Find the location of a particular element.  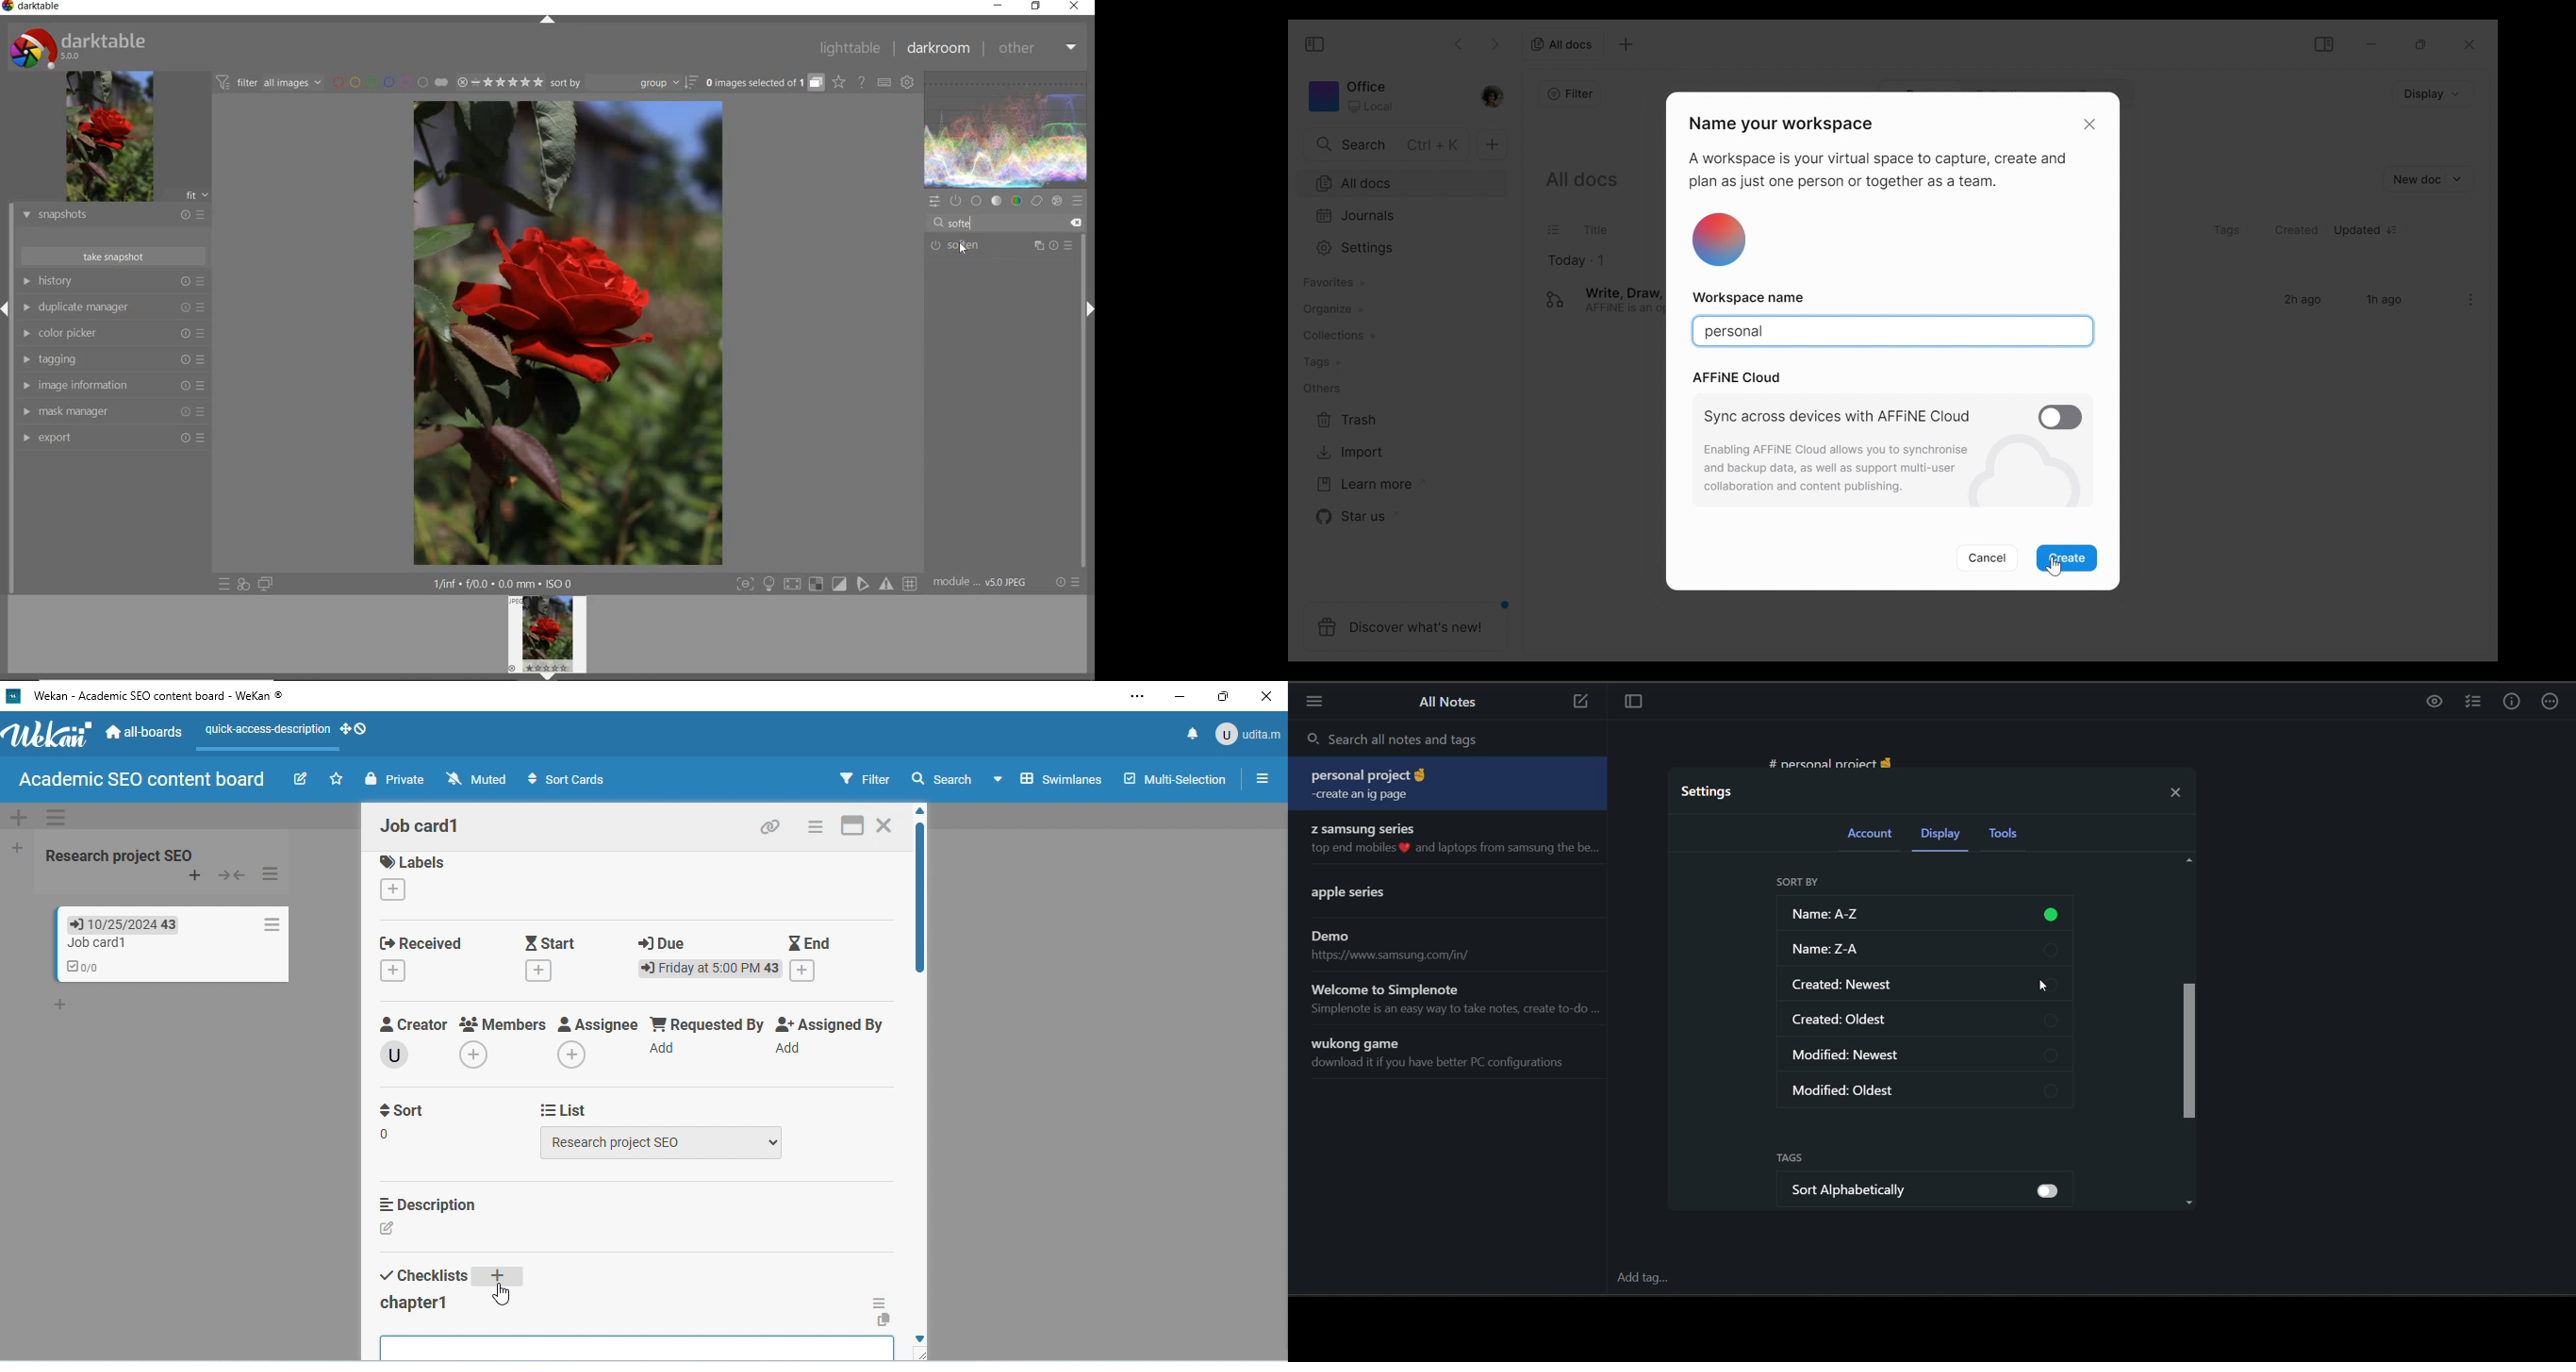

Sync across devices with AFFINE Cloud is located at coordinates (1841, 417).